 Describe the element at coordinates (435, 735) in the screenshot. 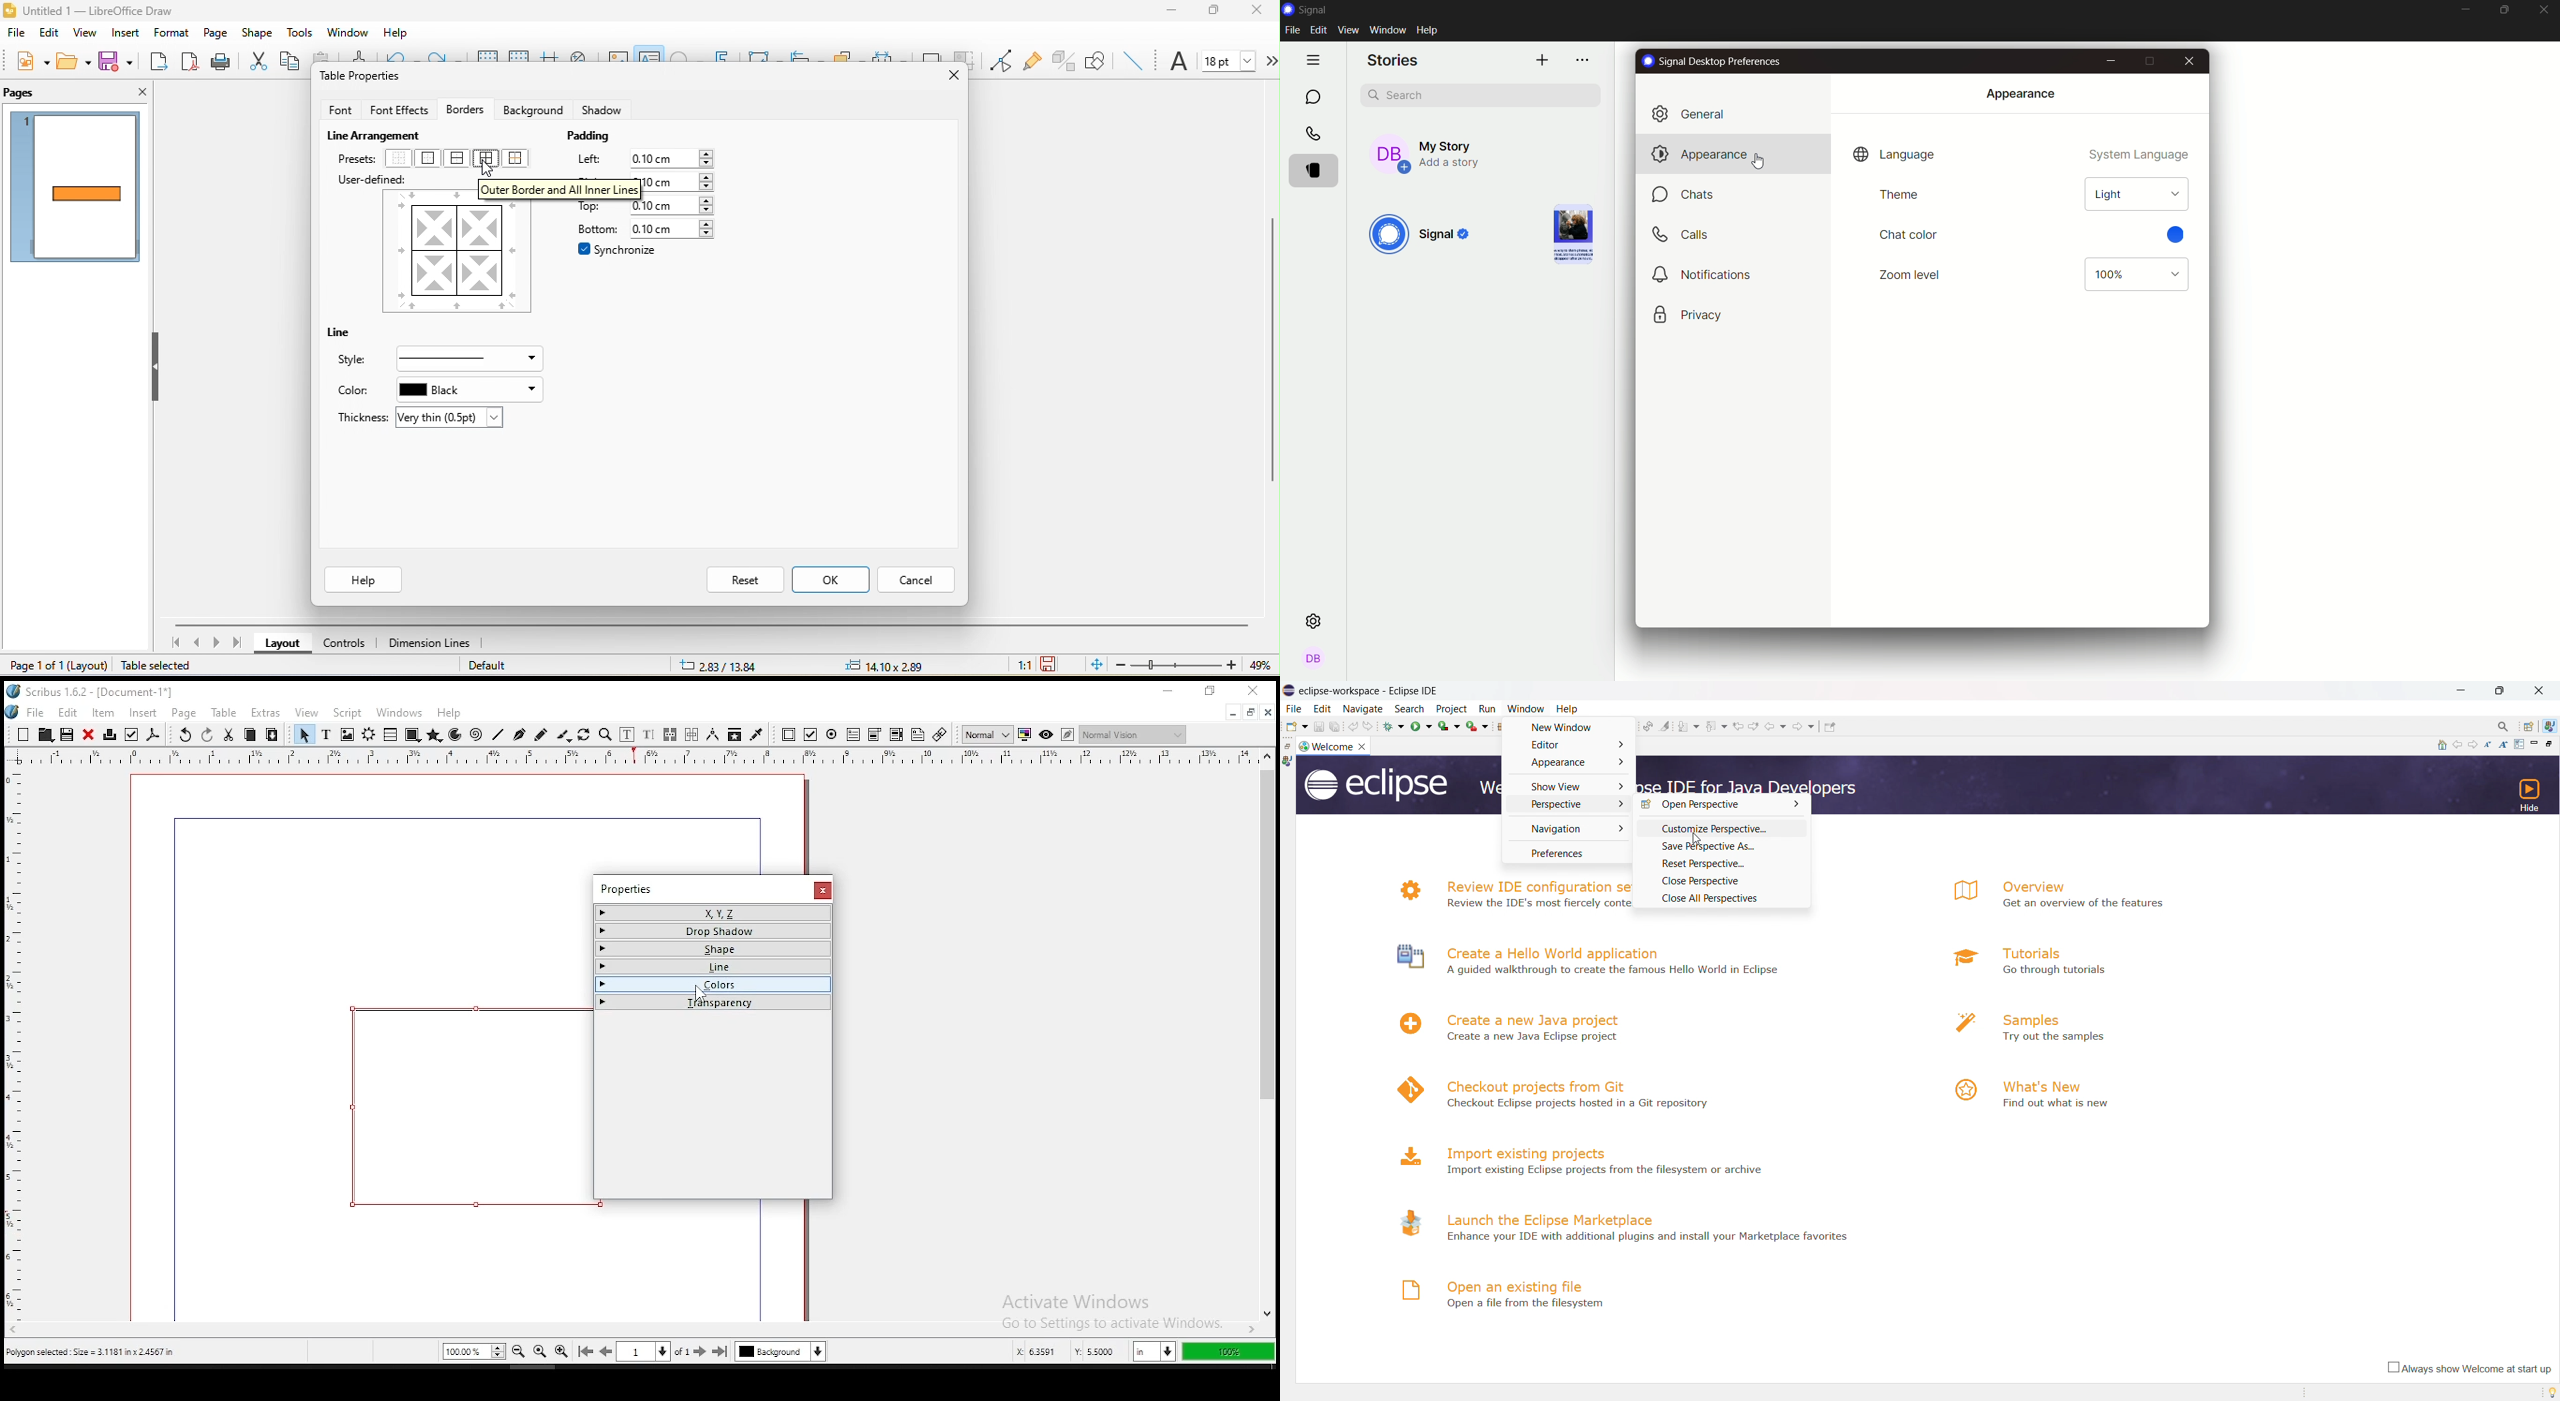

I see `polygon` at that location.